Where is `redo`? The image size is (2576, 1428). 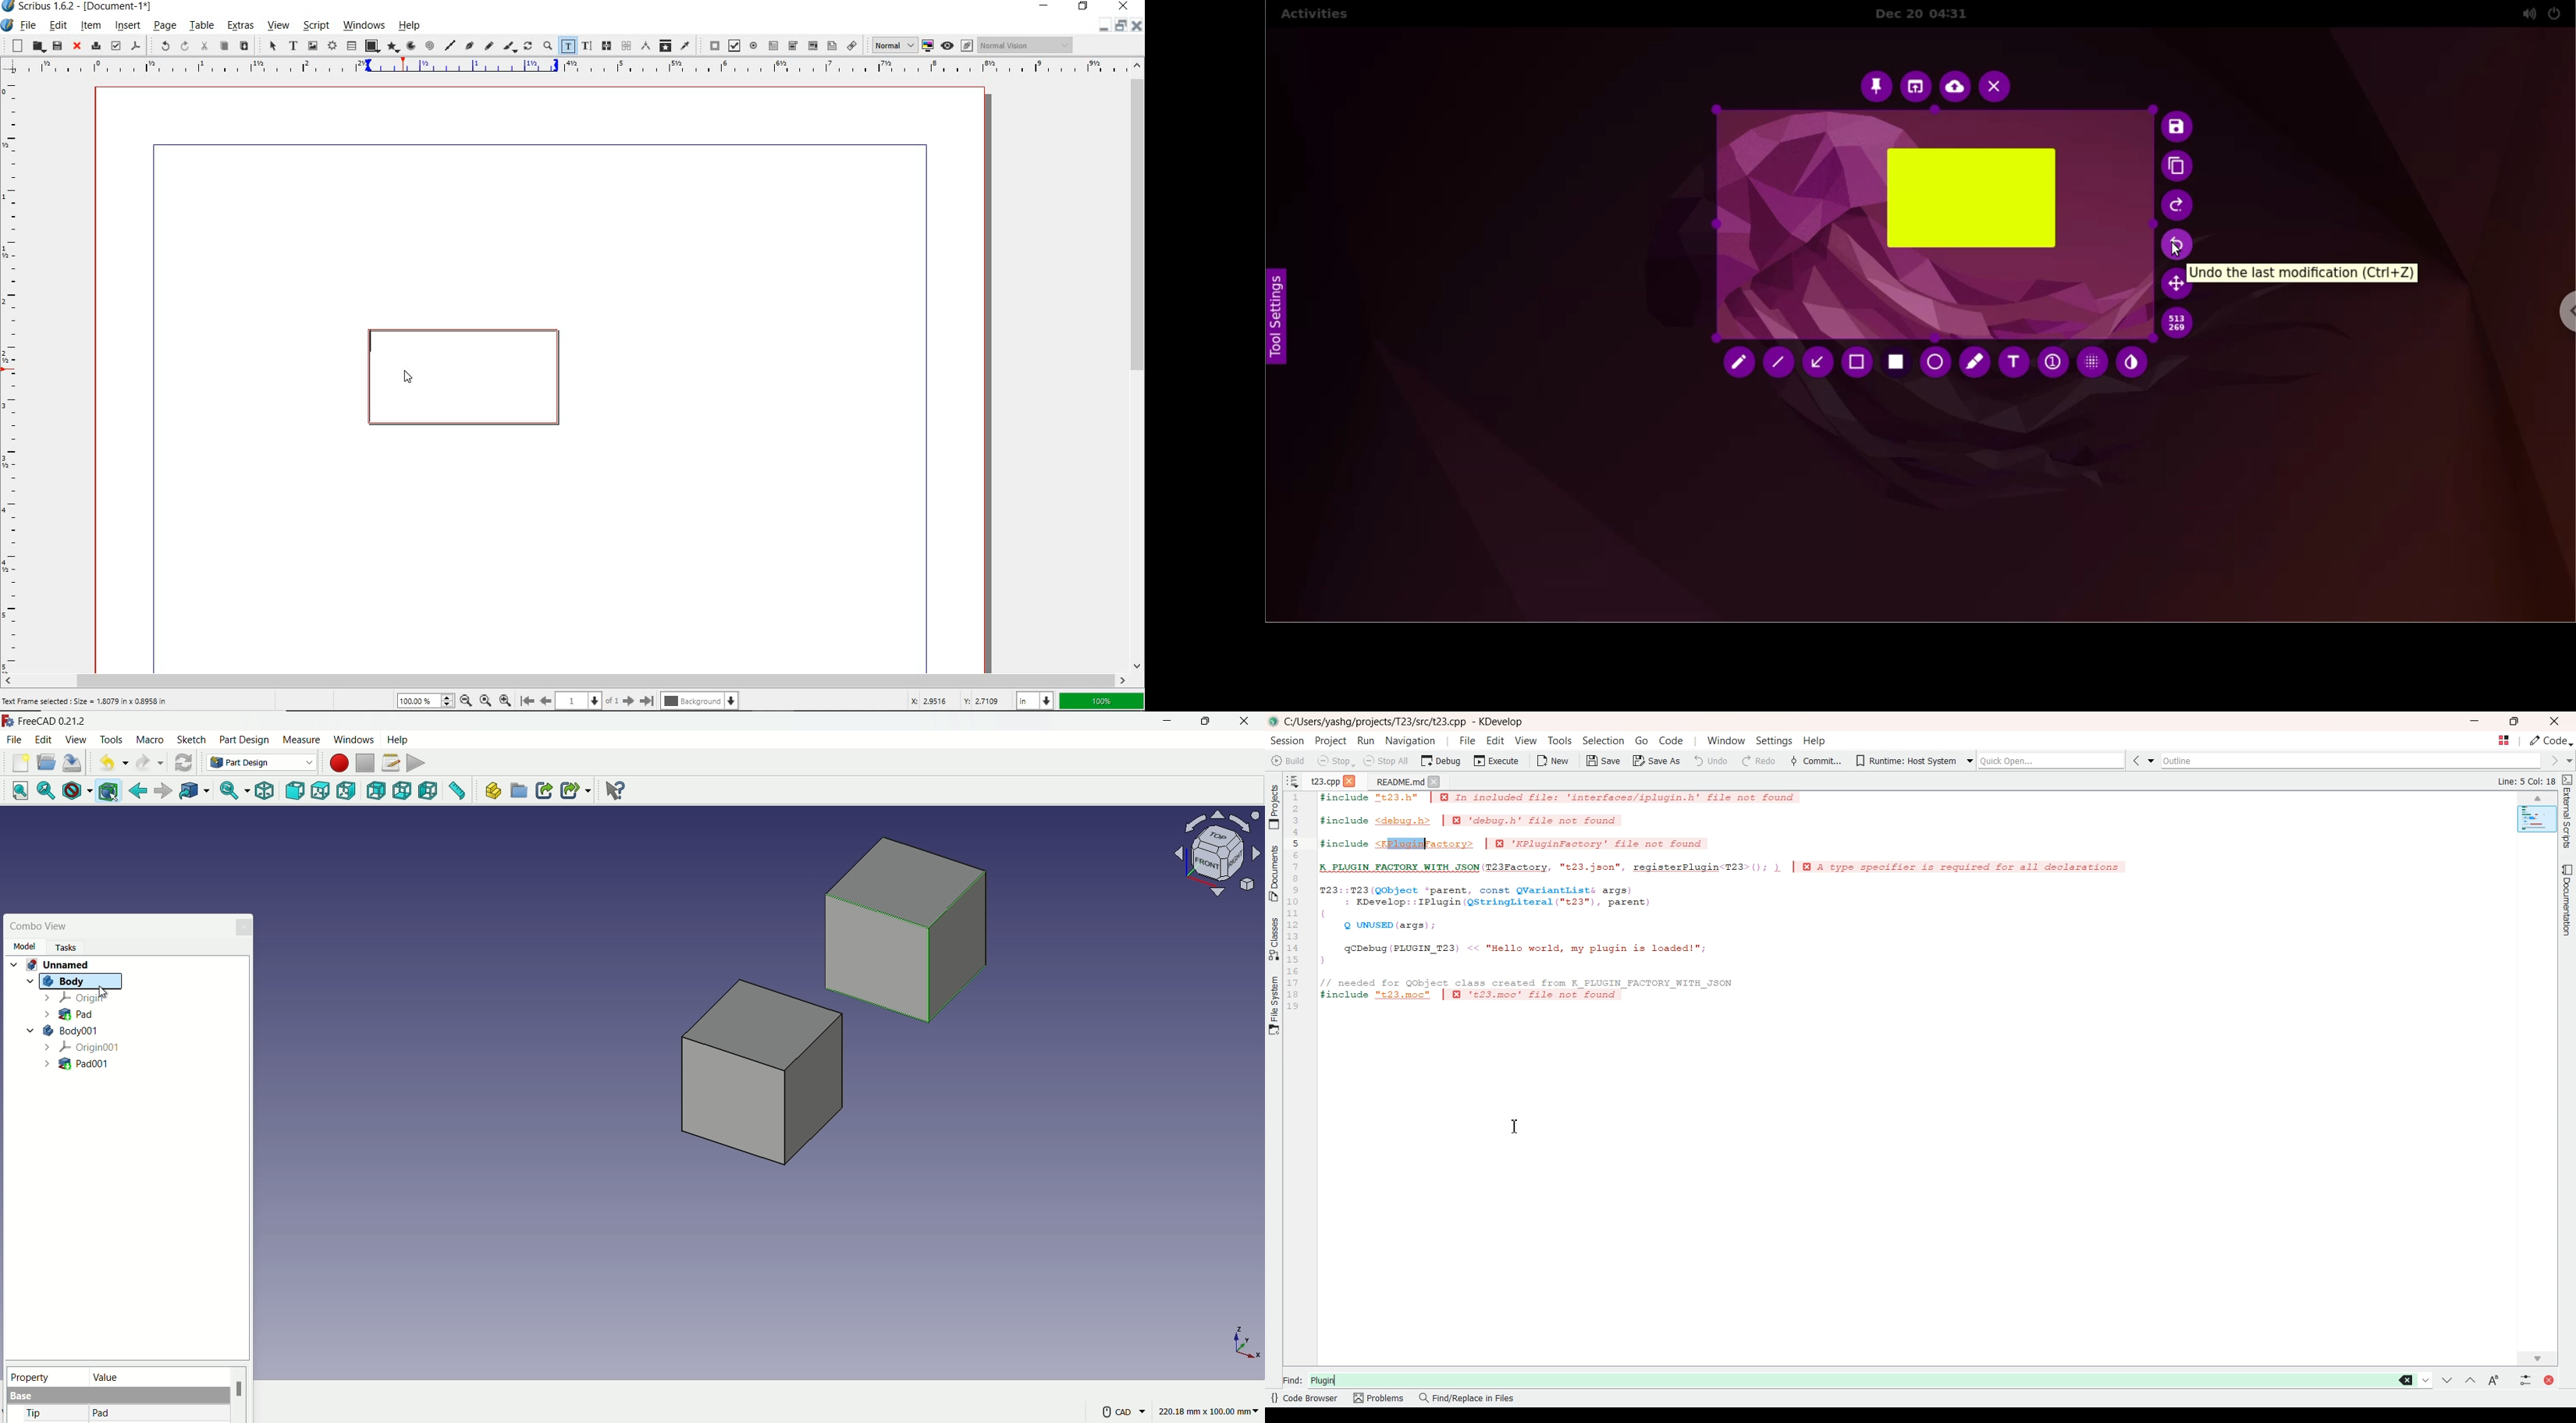
redo is located at coordinates (185, 46).